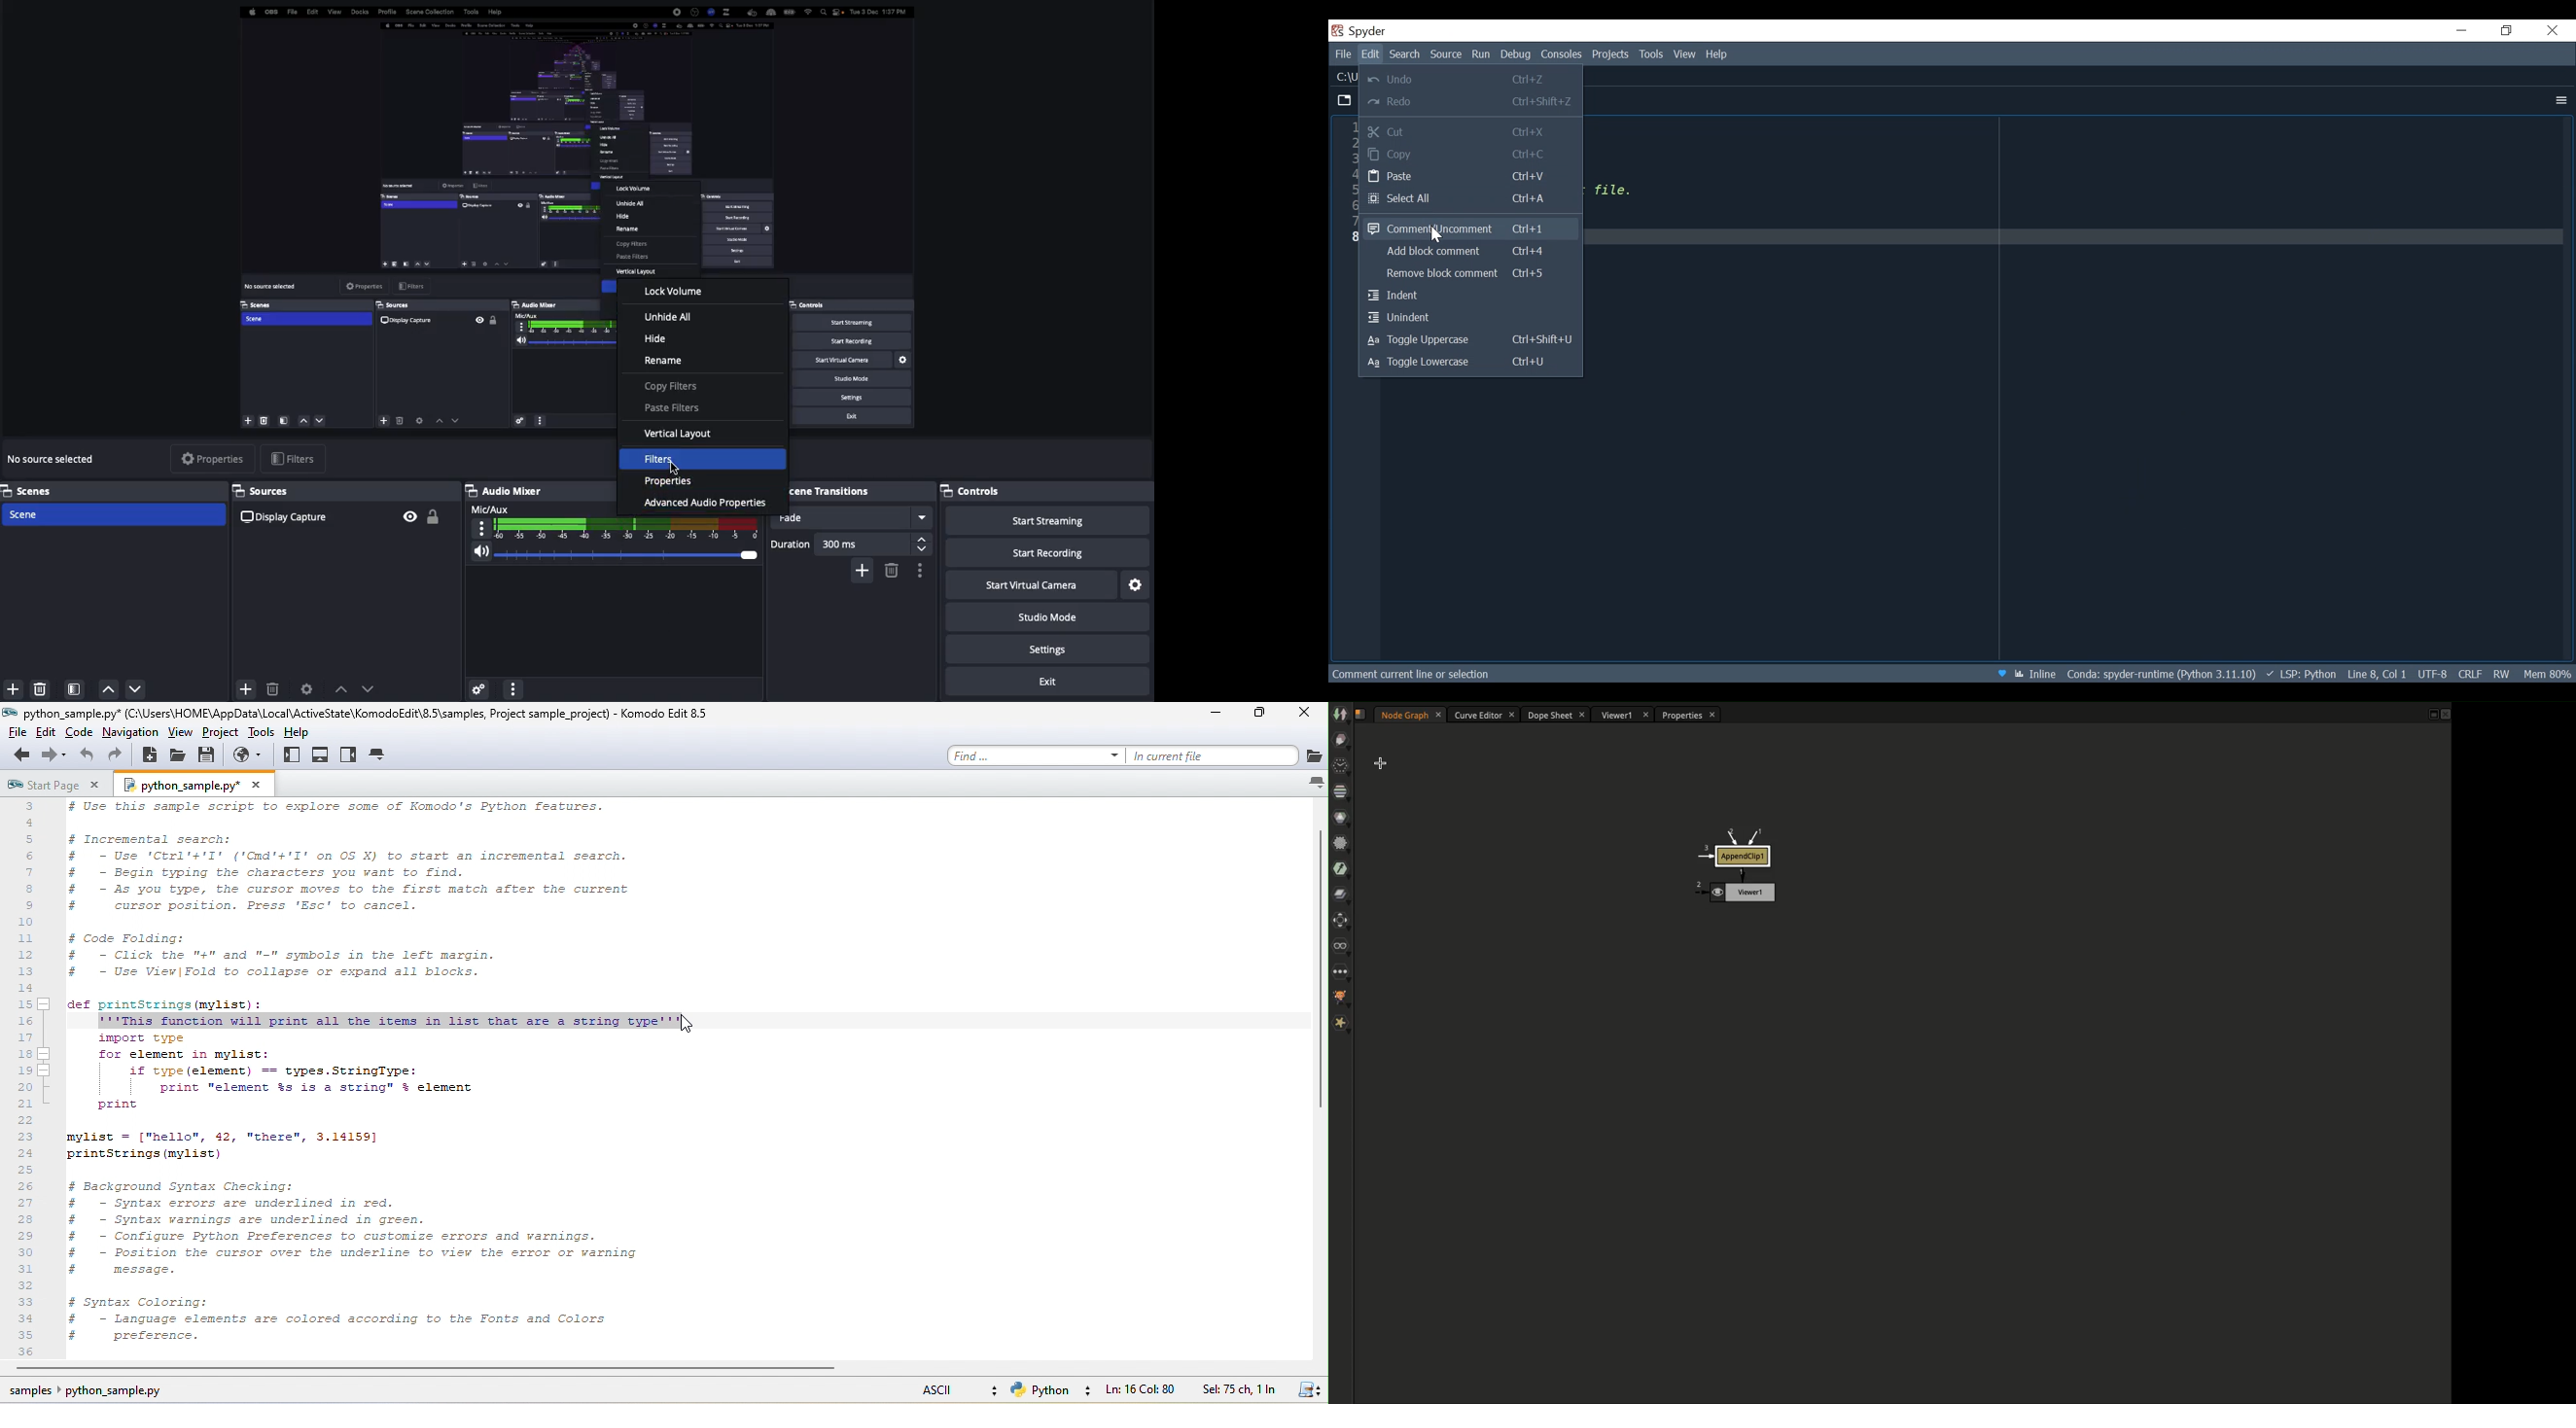  I want to click on Rename, so click(664, 361).